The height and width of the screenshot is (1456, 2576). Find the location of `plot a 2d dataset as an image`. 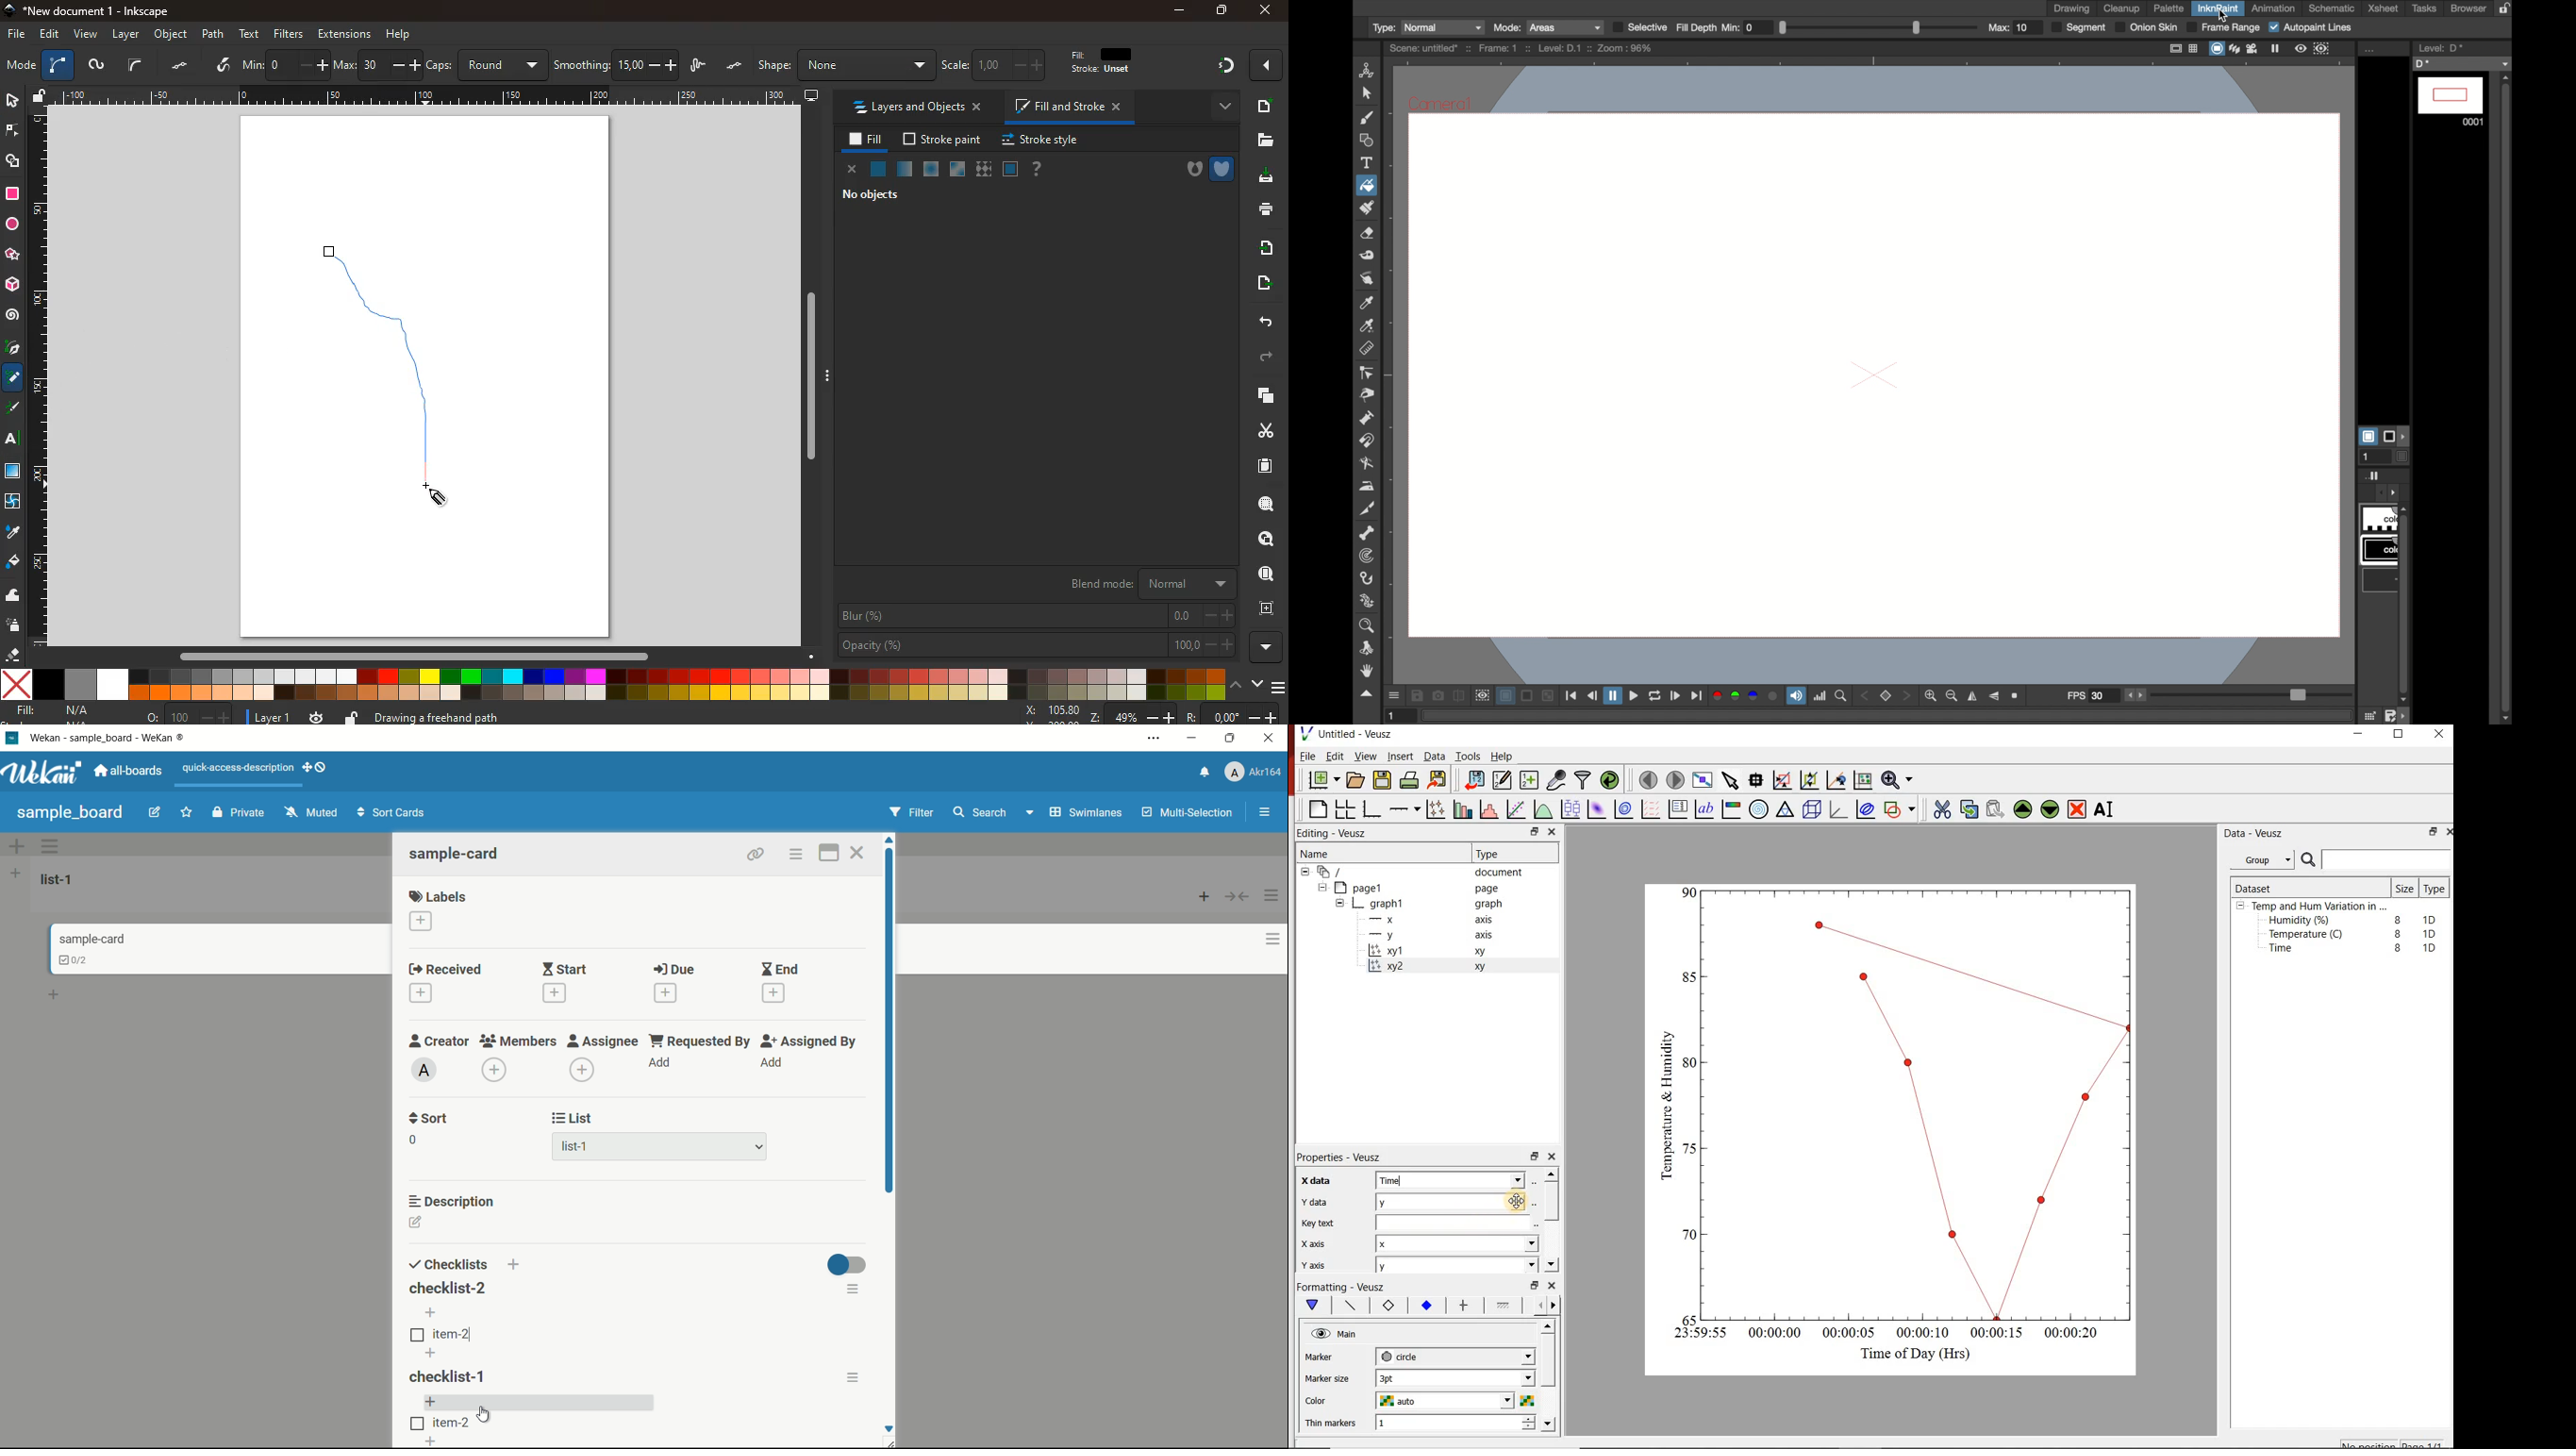

plot a 2d dataset as an image is located at coordinates (1597, 810).